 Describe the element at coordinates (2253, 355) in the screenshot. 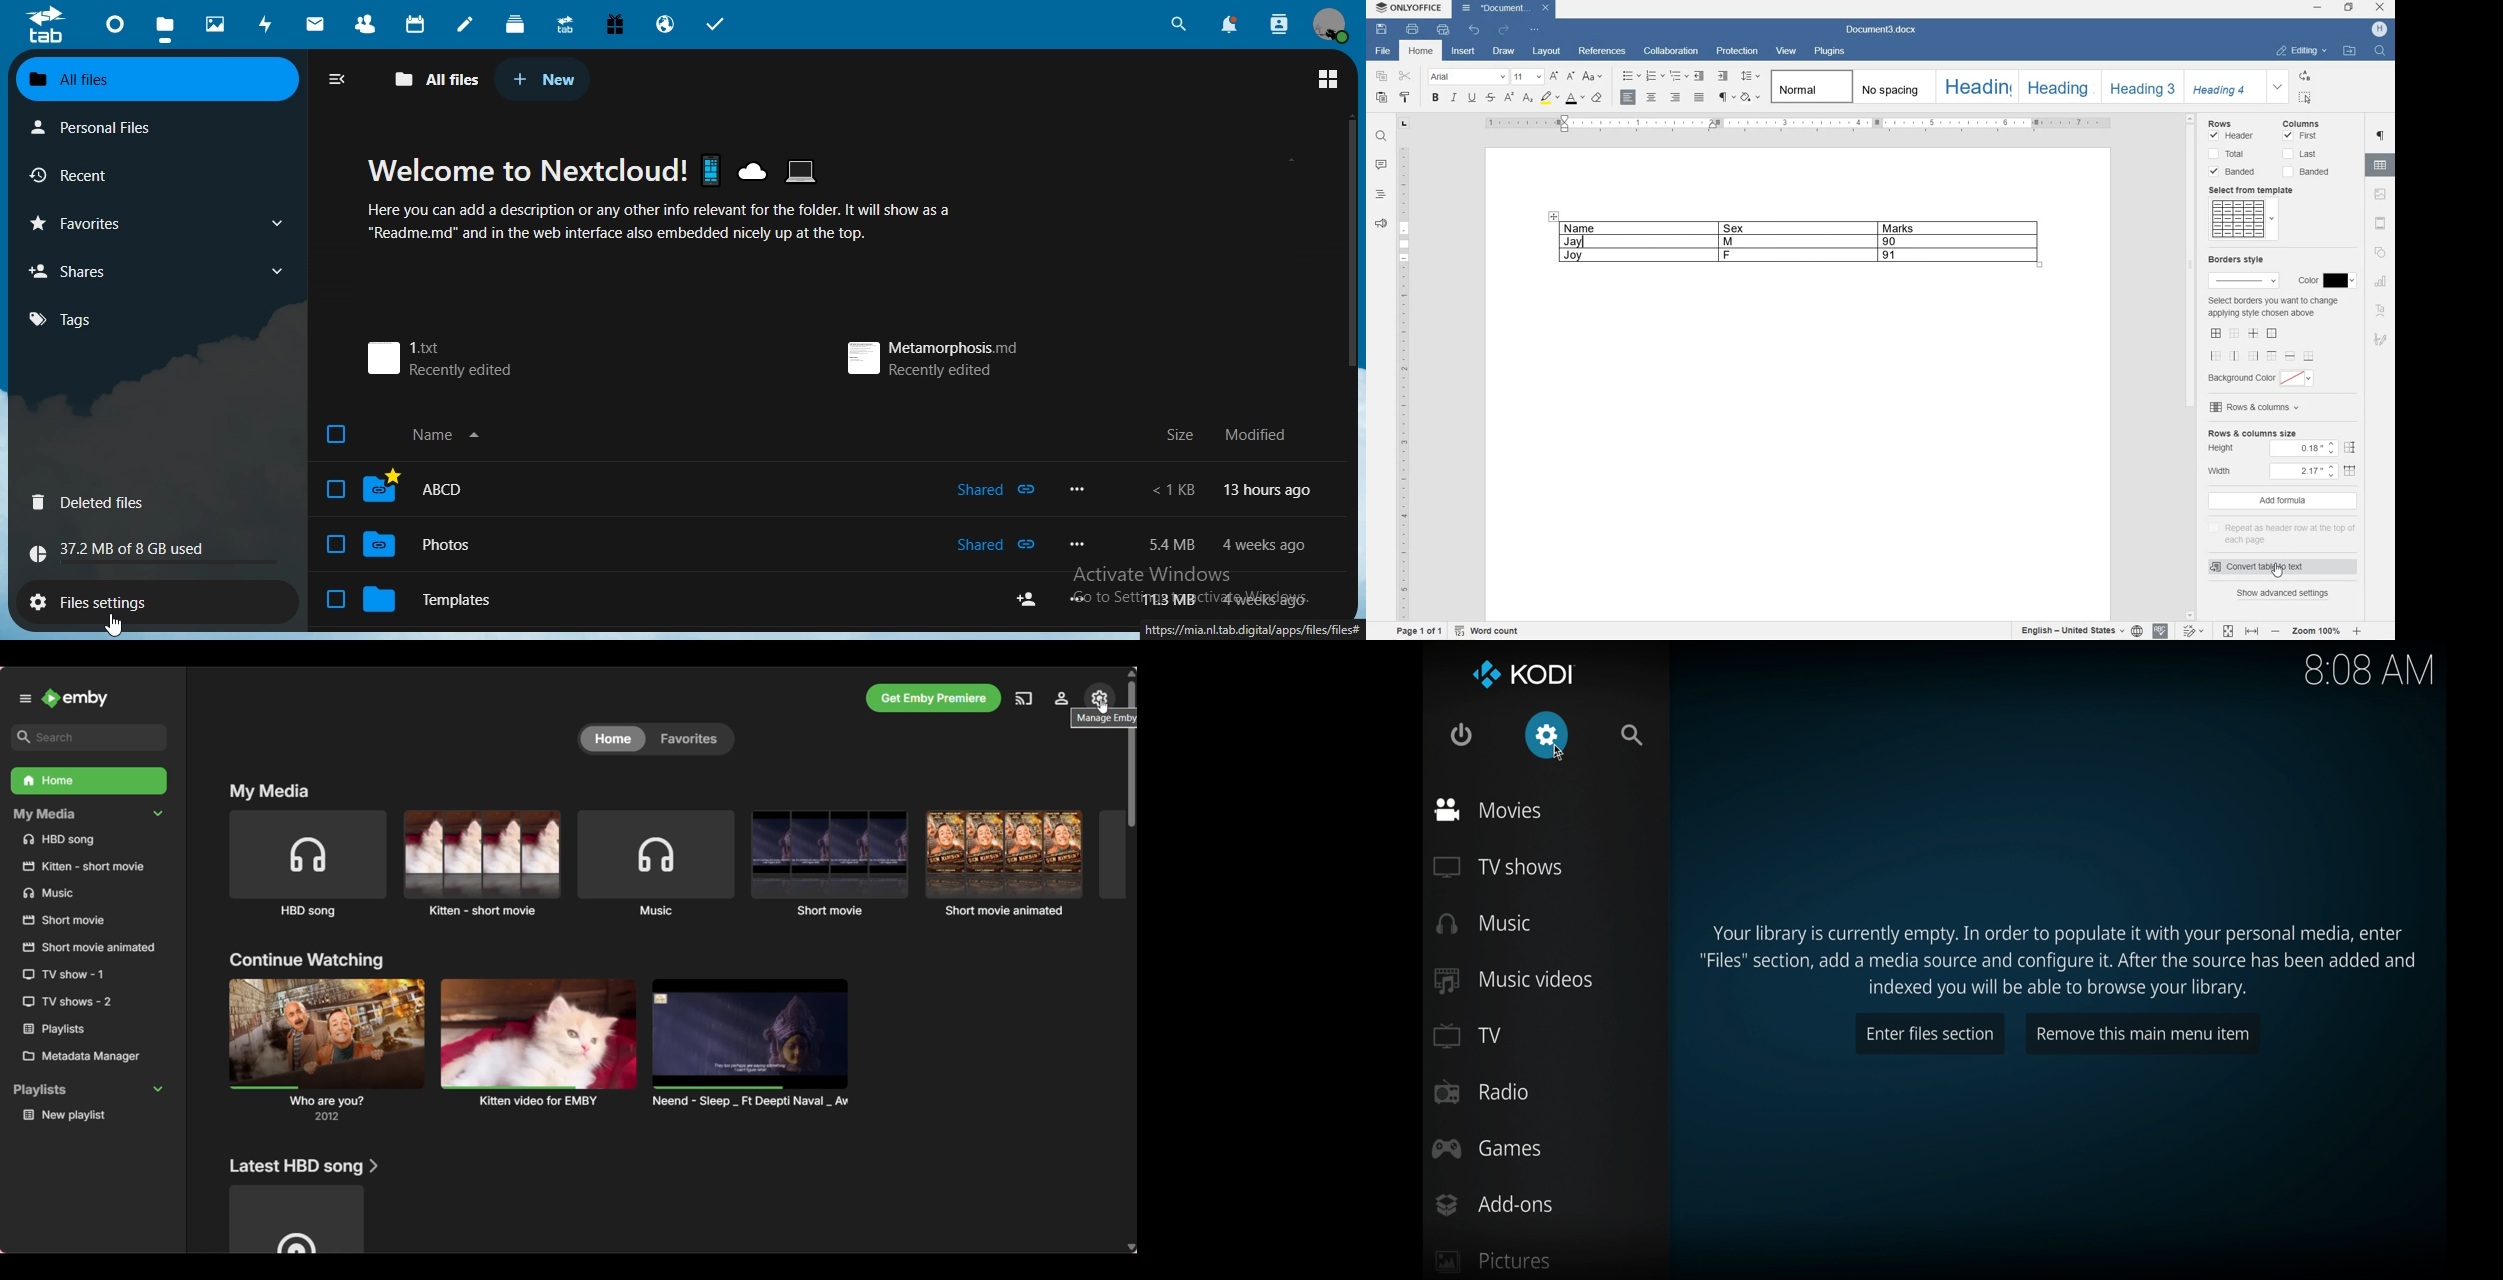

I see `set outer right border only` at that location.